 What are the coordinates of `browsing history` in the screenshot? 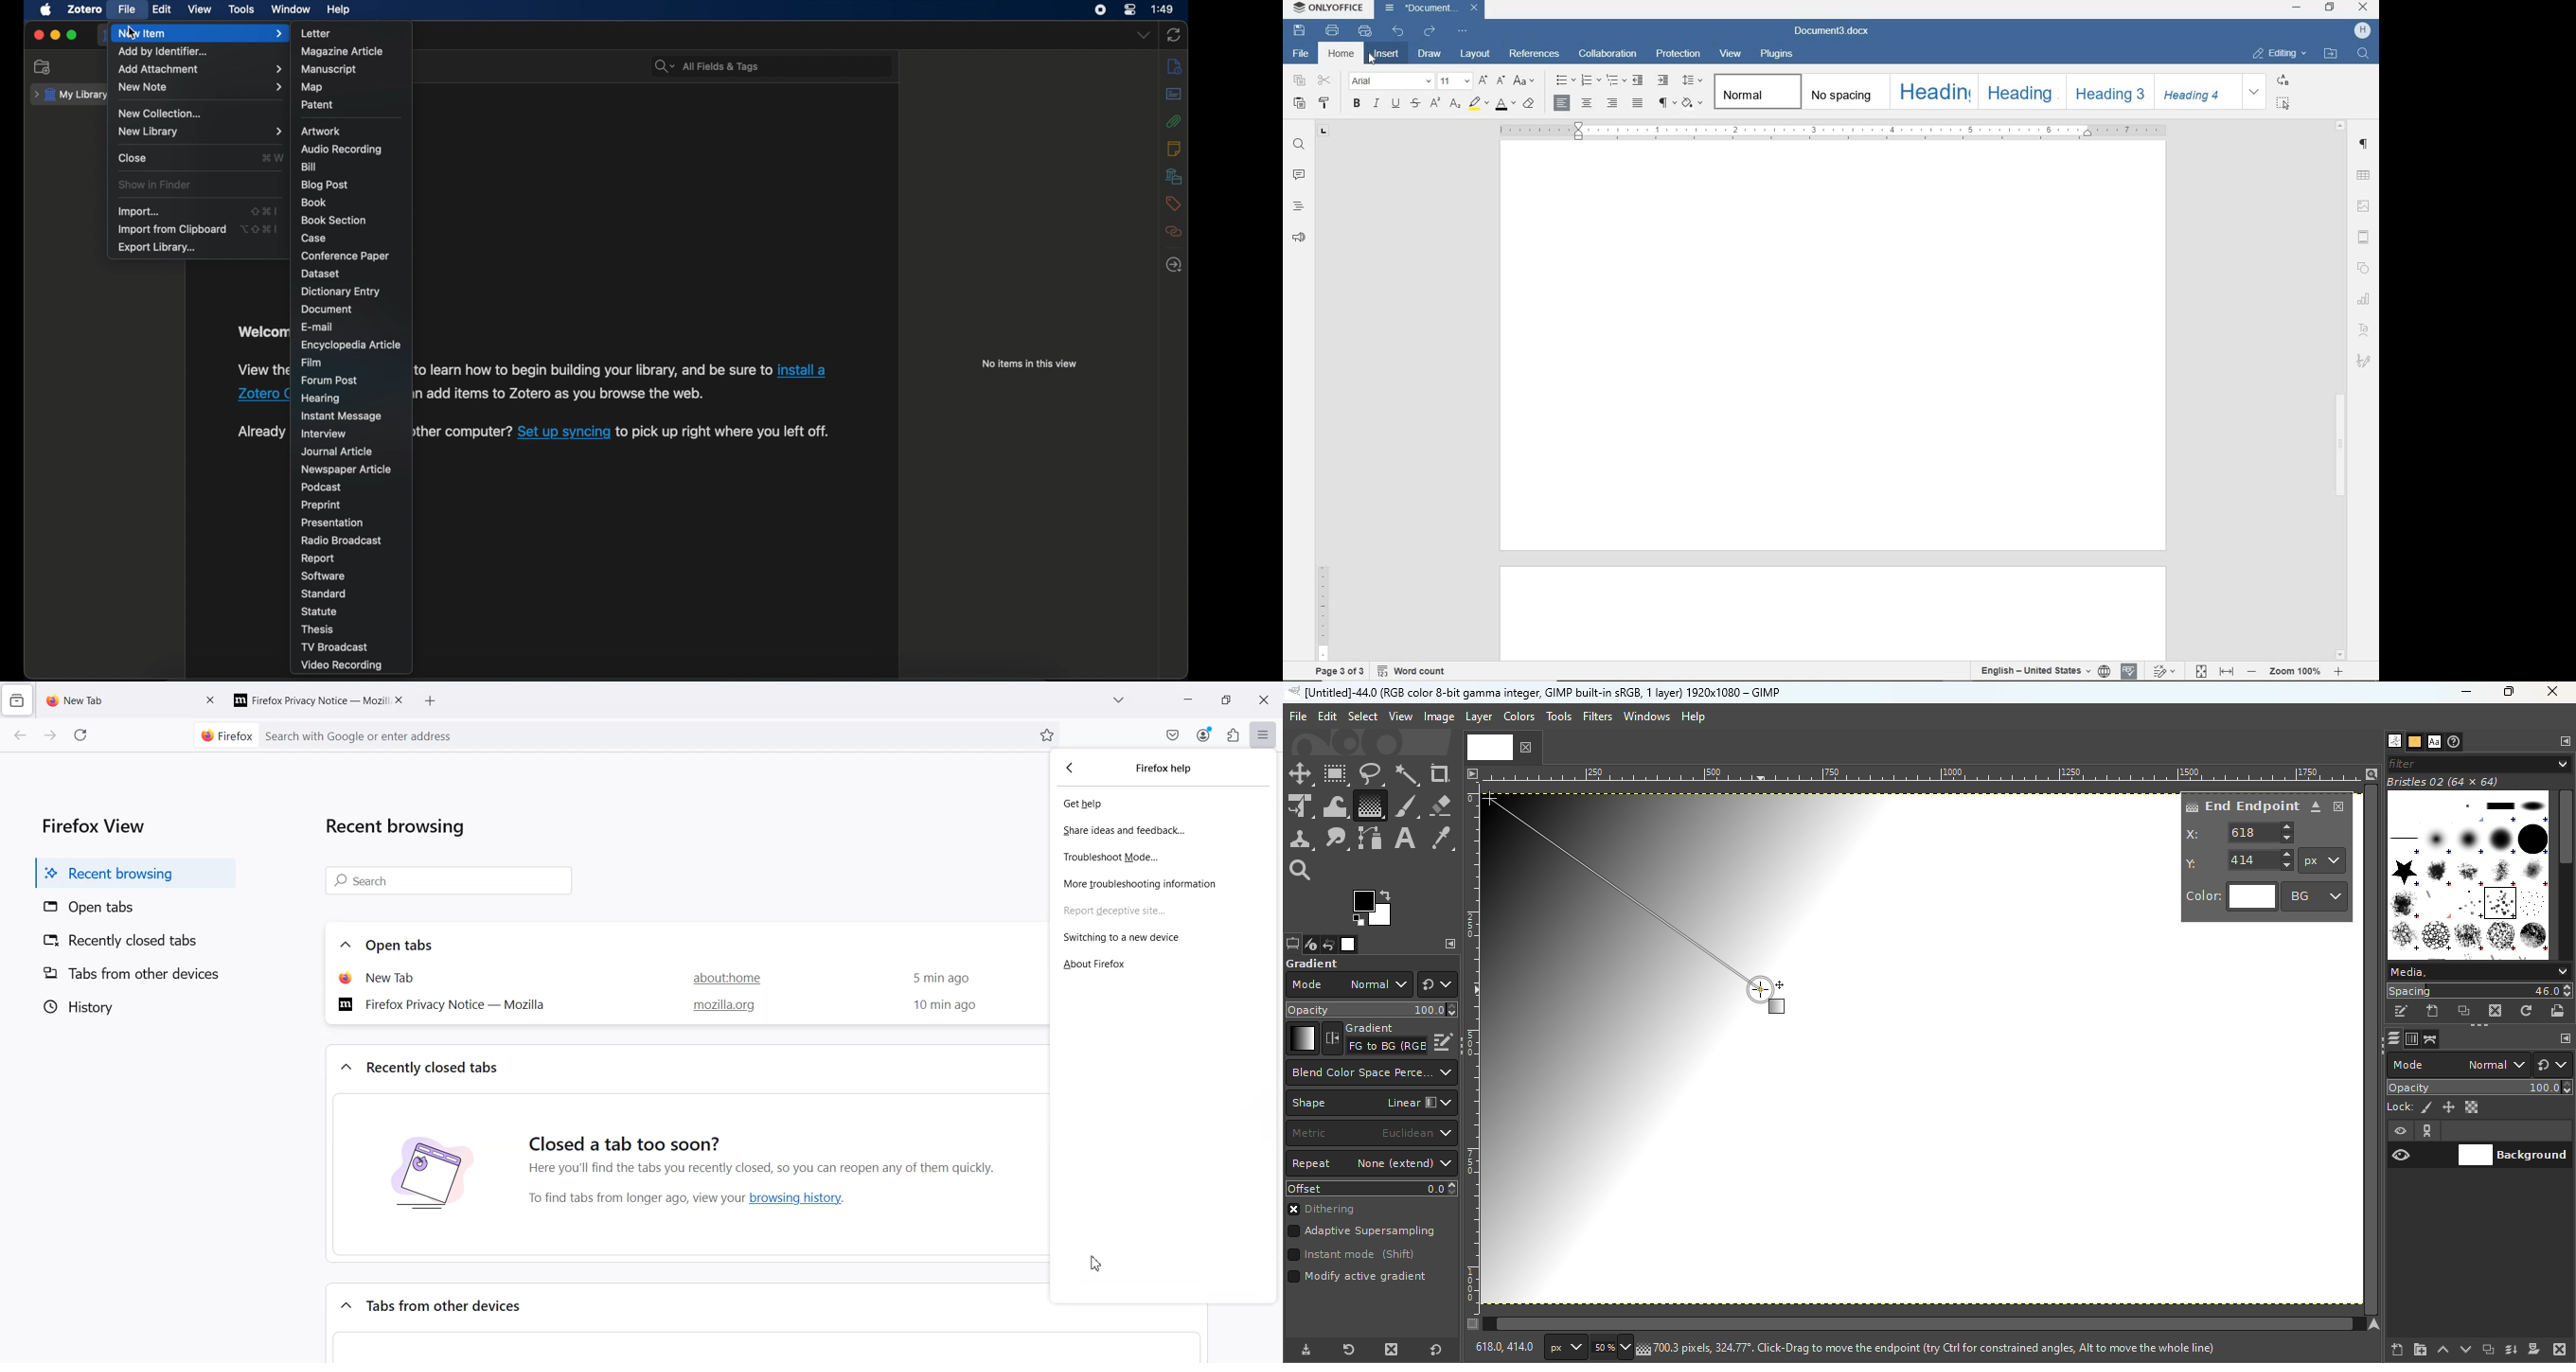 It's located at (801, 1197).